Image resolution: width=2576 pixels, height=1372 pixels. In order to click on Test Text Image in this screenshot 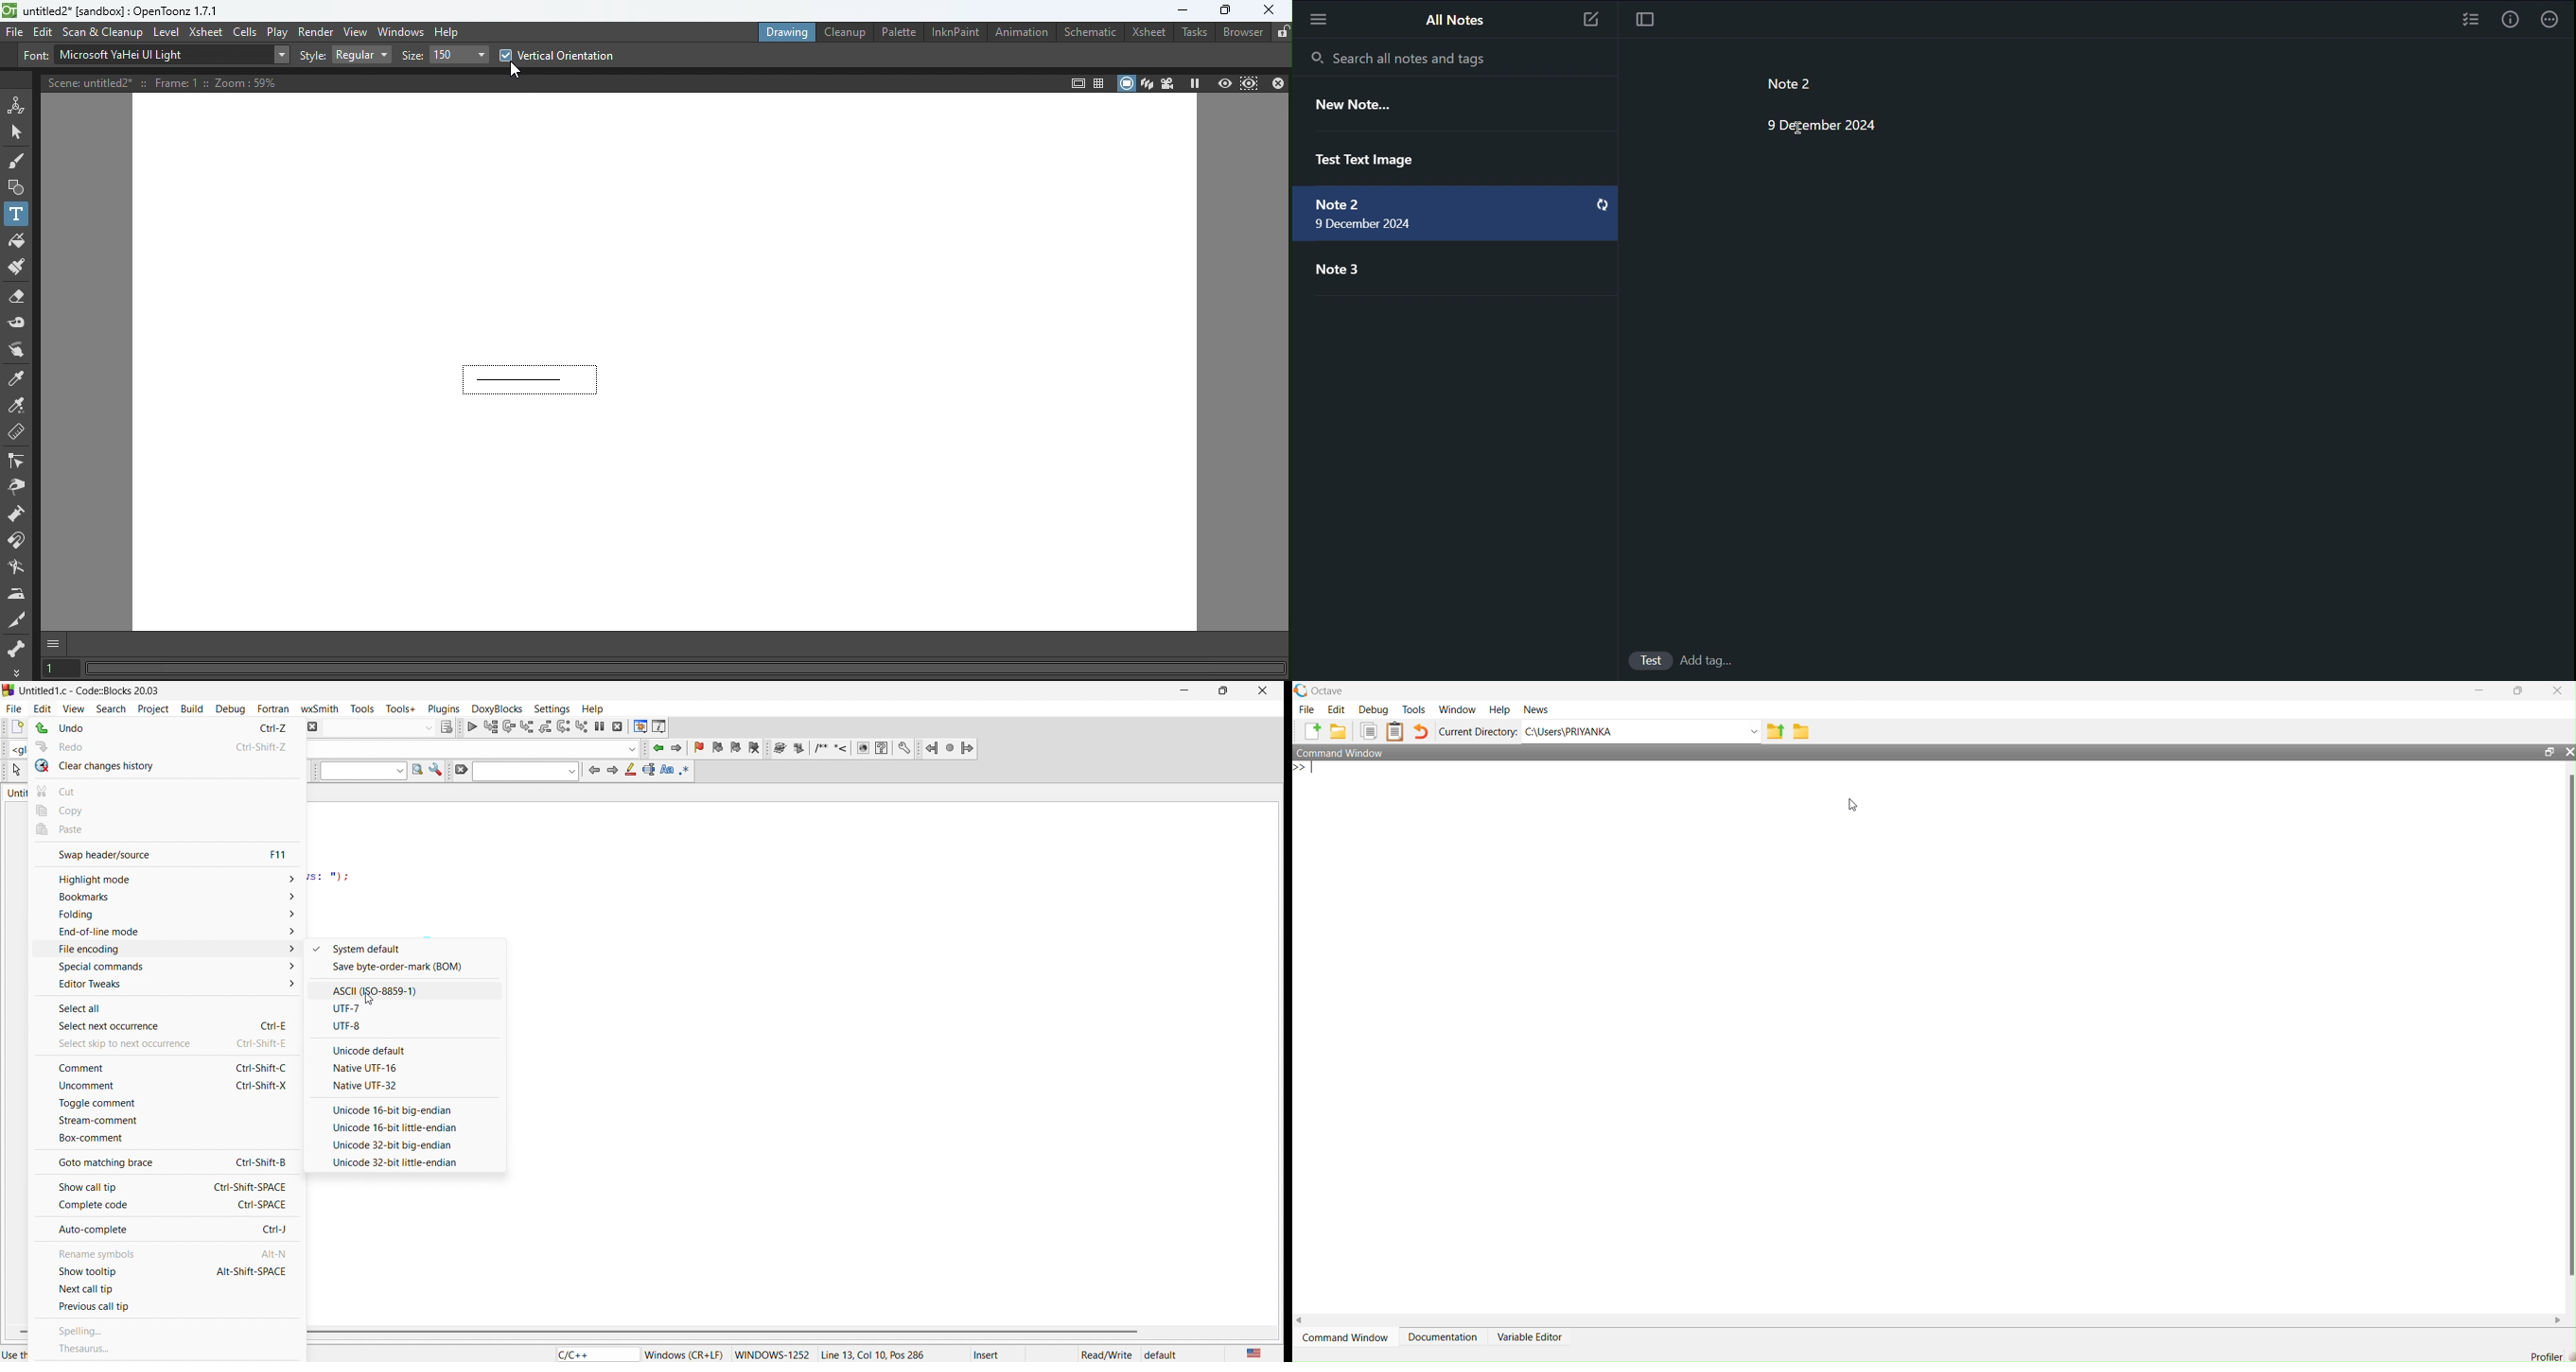, I will do `click(1366, 156)`.